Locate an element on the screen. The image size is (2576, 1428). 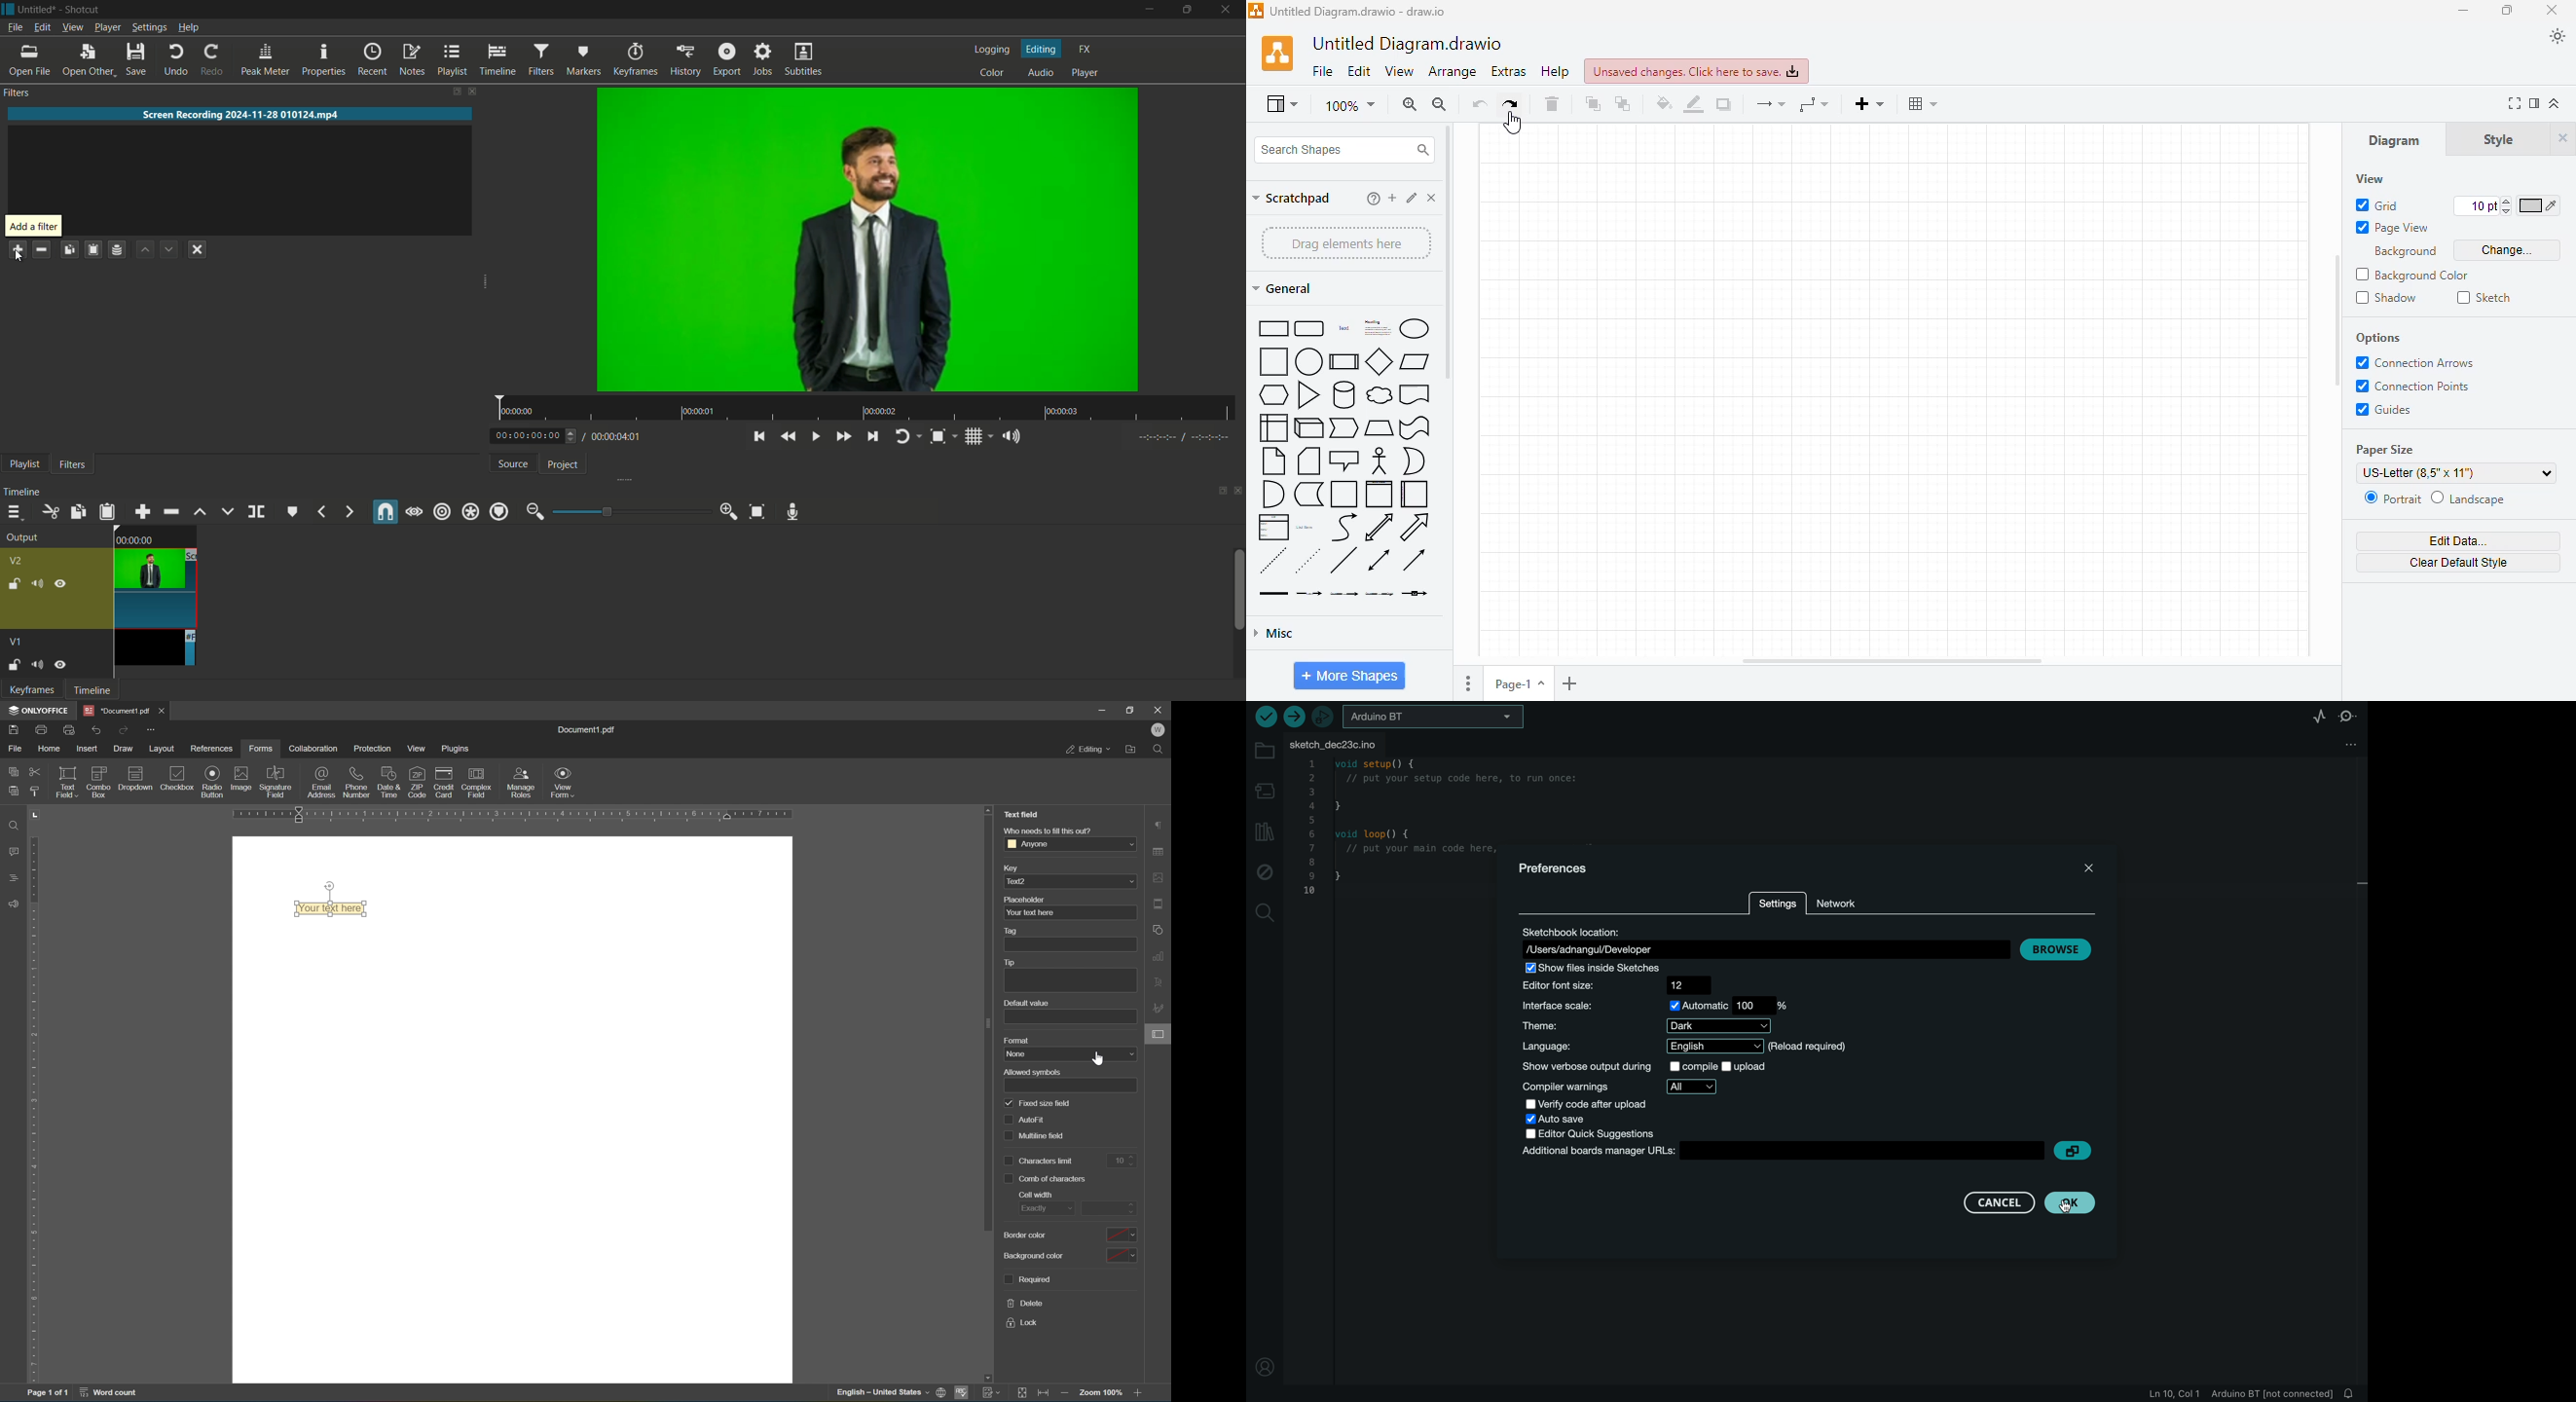
open file is located at coordinates (29, 60).